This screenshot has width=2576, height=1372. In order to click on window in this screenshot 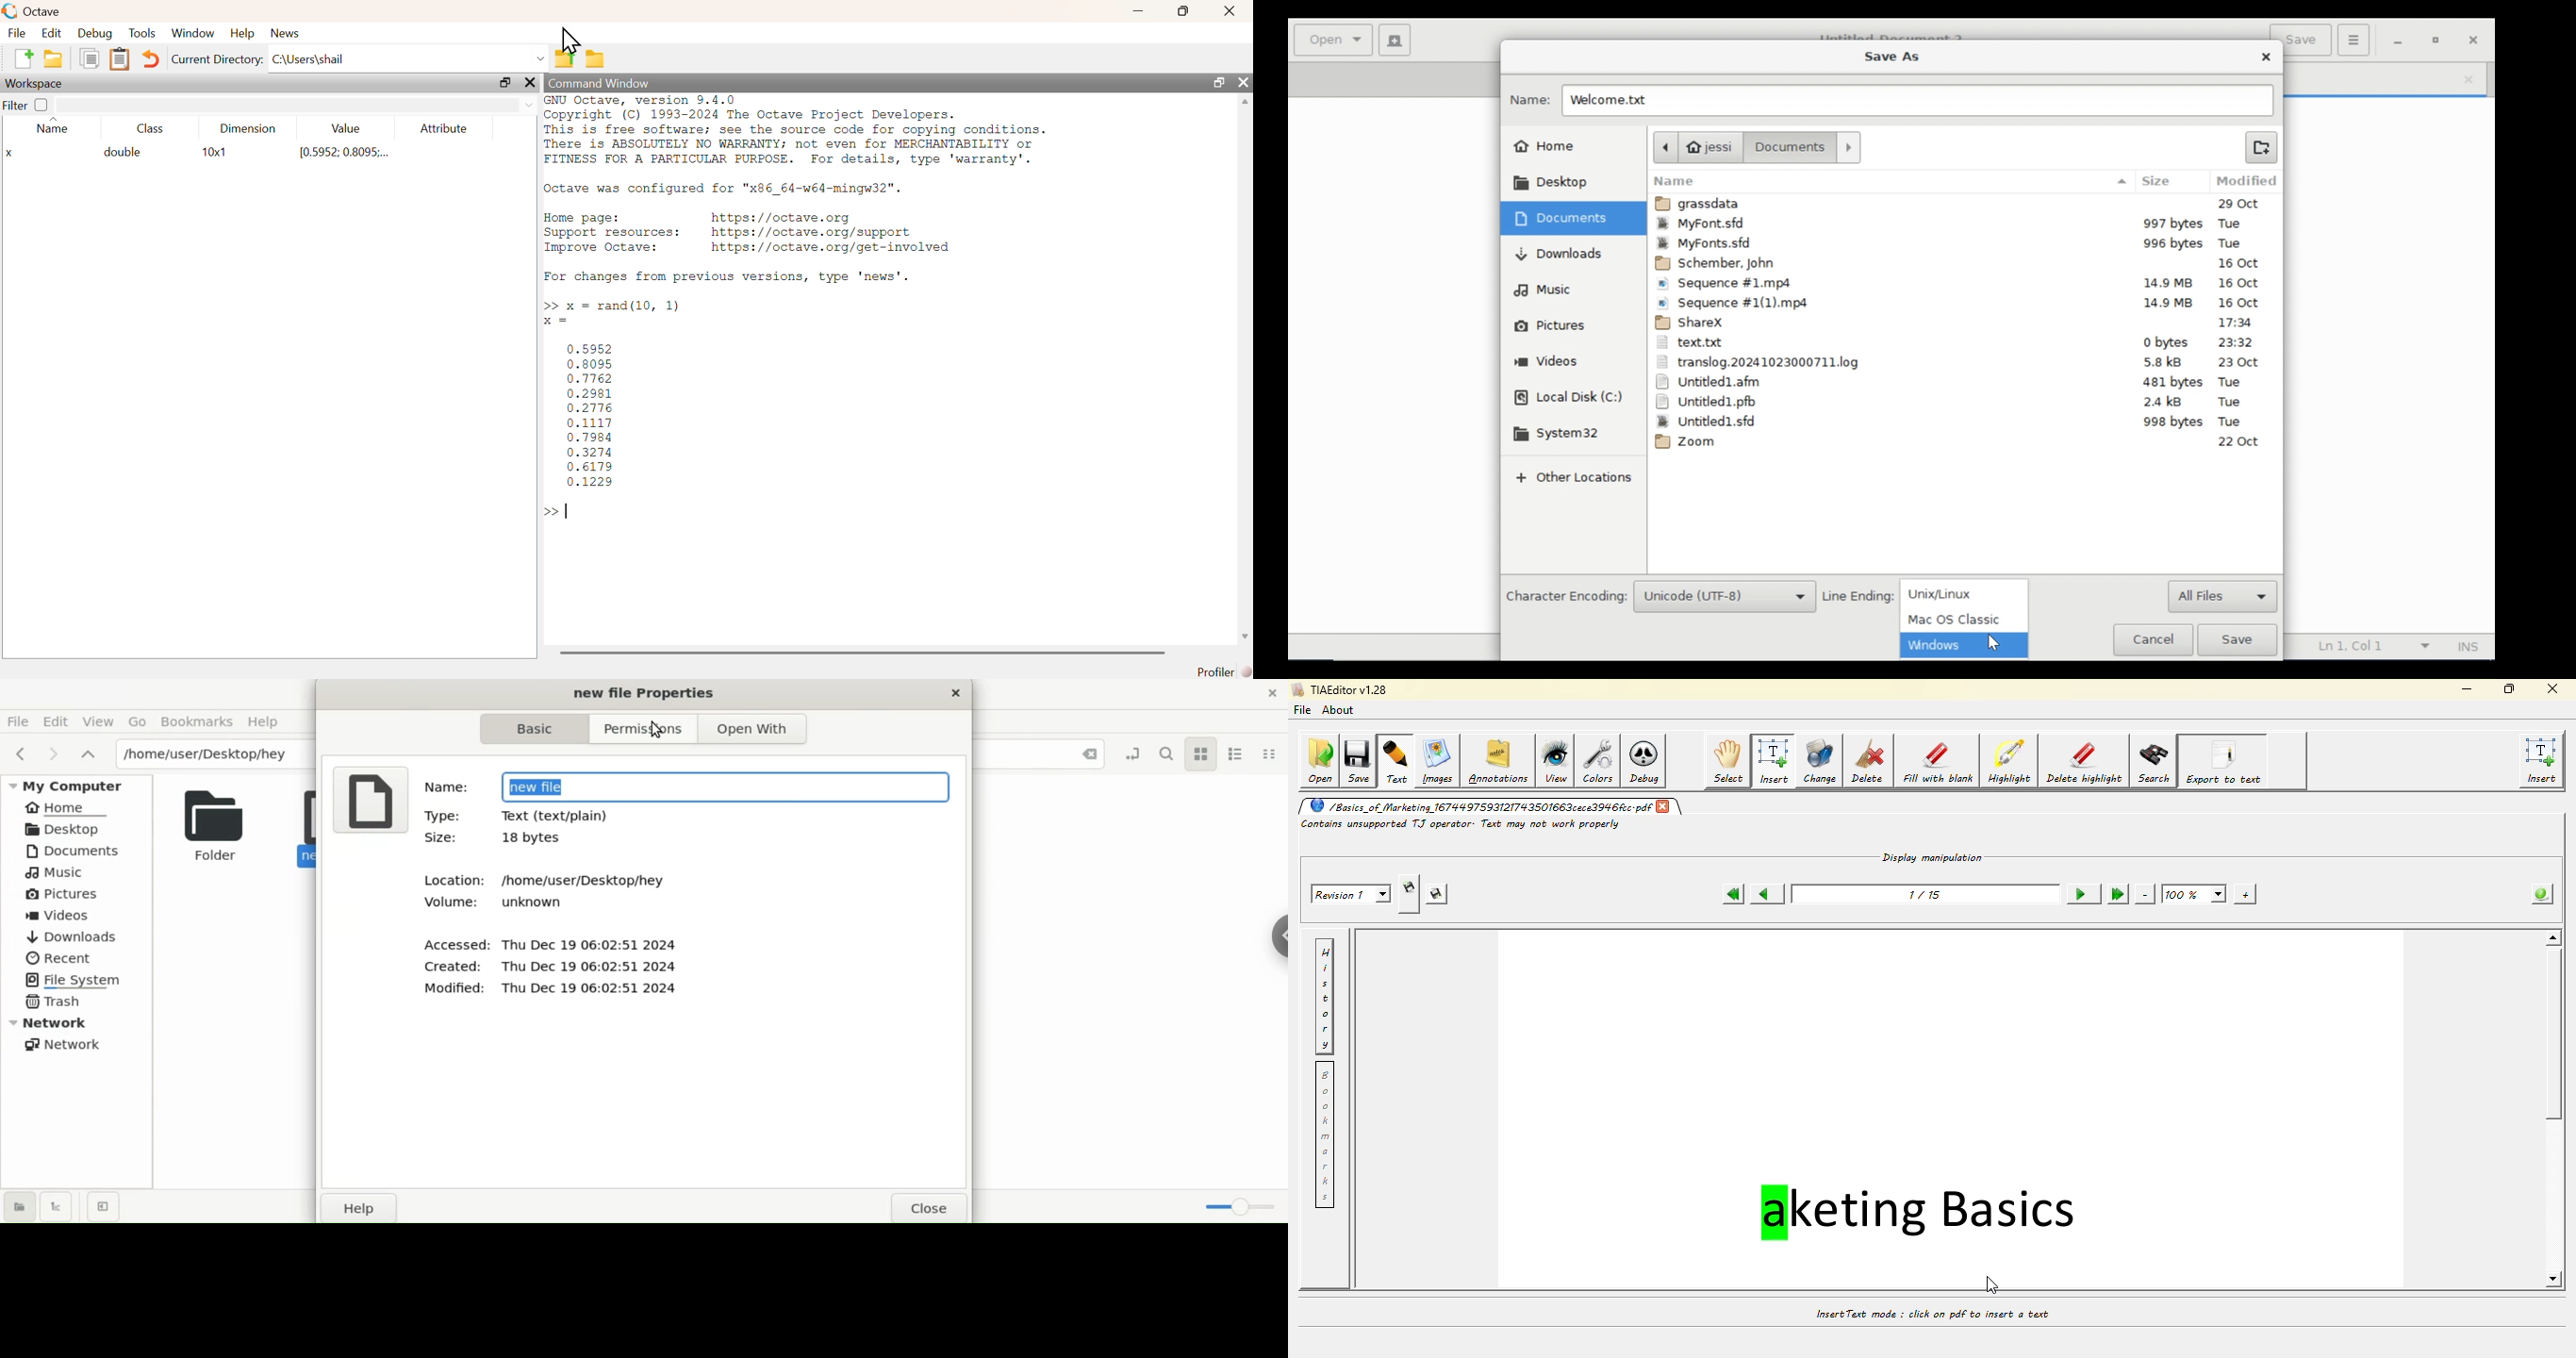, I will do `click(194, 33)`.